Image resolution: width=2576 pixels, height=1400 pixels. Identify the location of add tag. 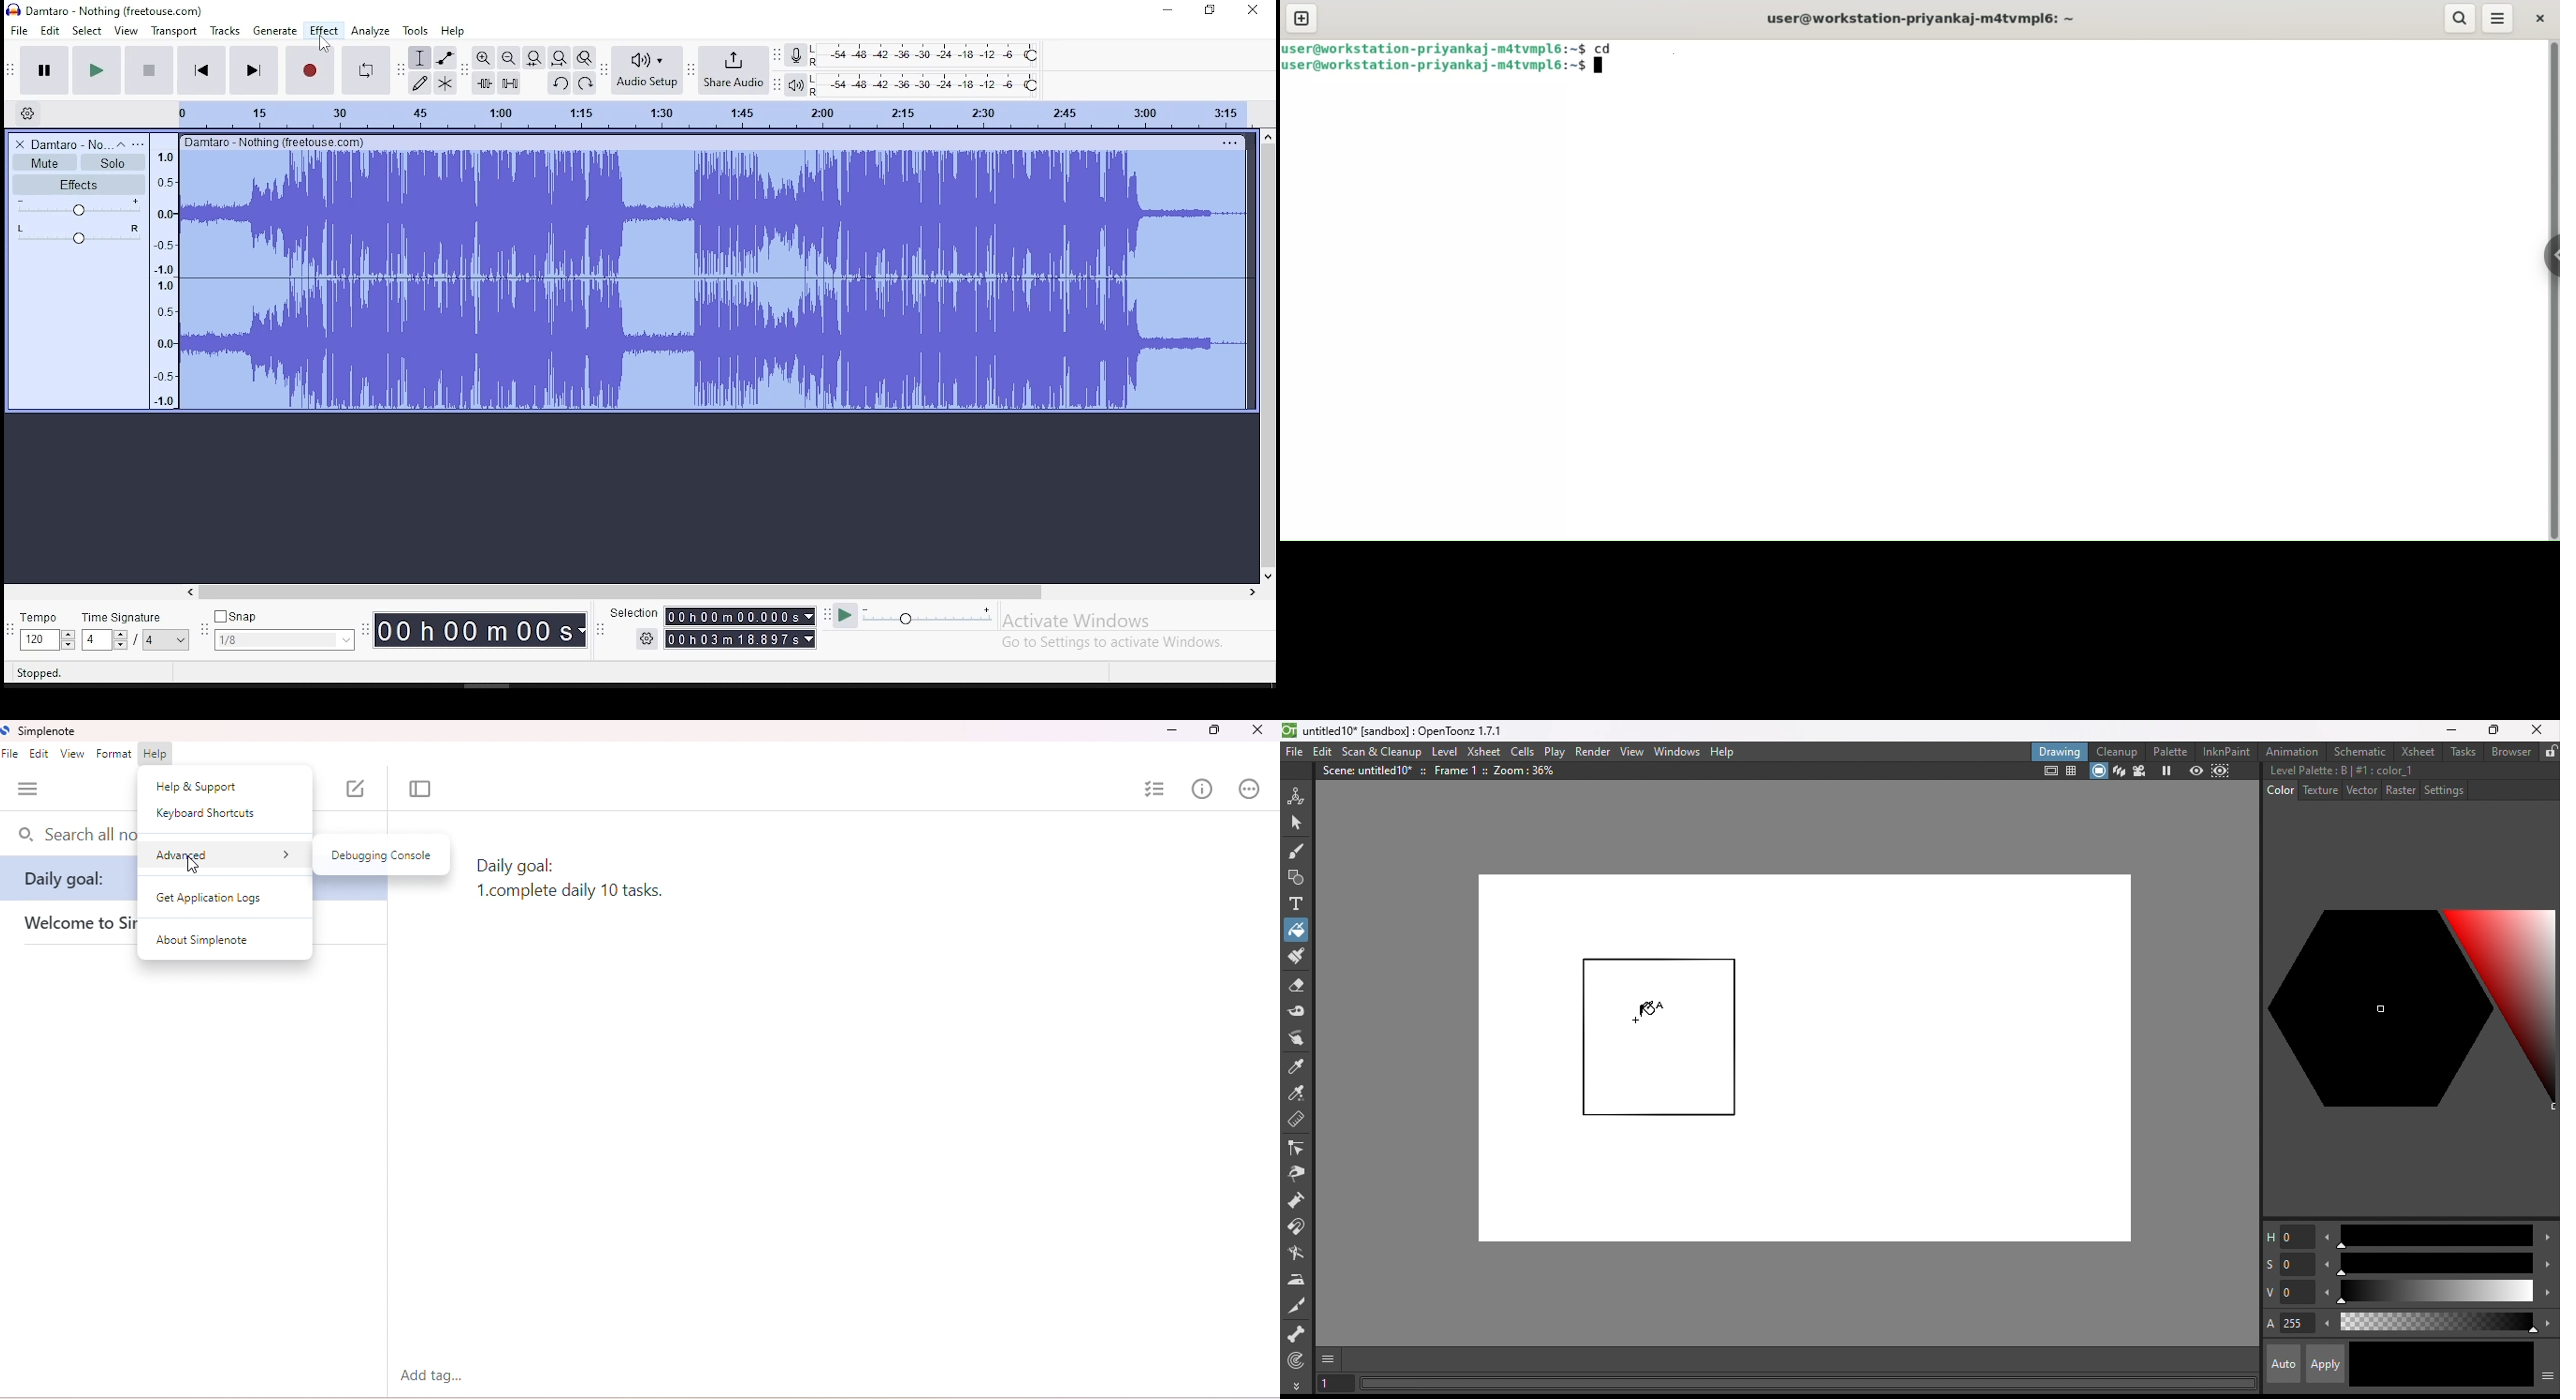
(435, 1376).